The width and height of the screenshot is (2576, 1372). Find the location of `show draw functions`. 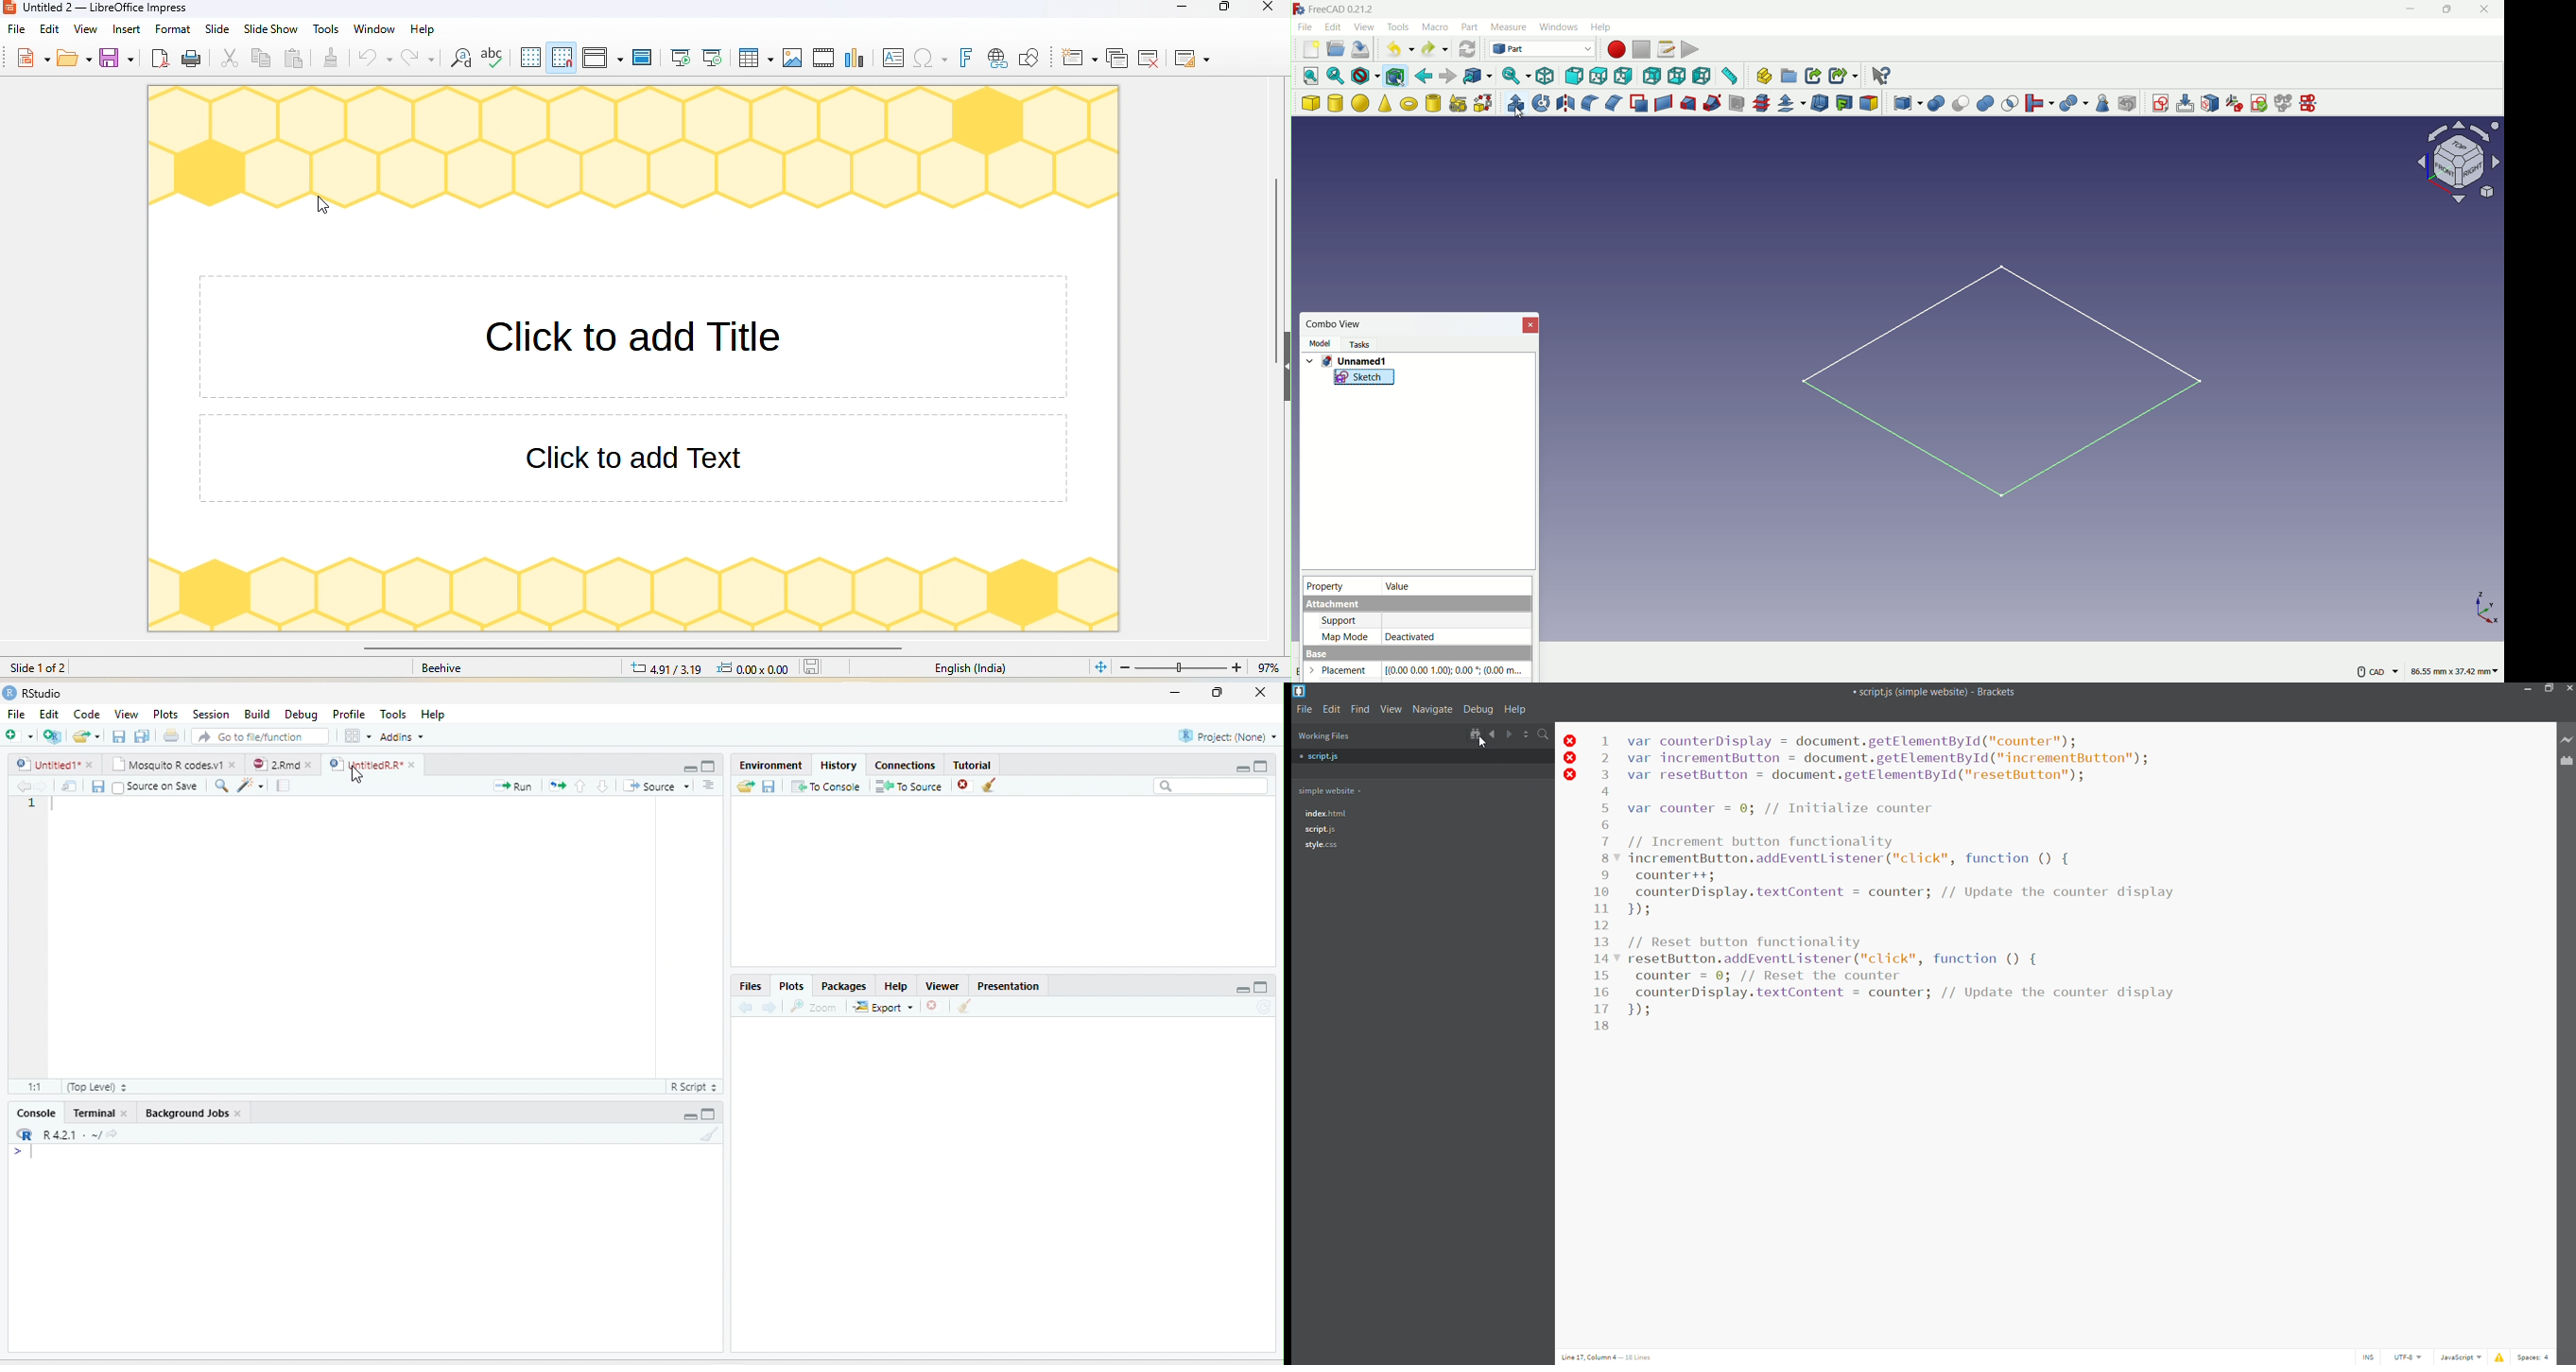

show draw functions is located at coordinates (1034, 58).